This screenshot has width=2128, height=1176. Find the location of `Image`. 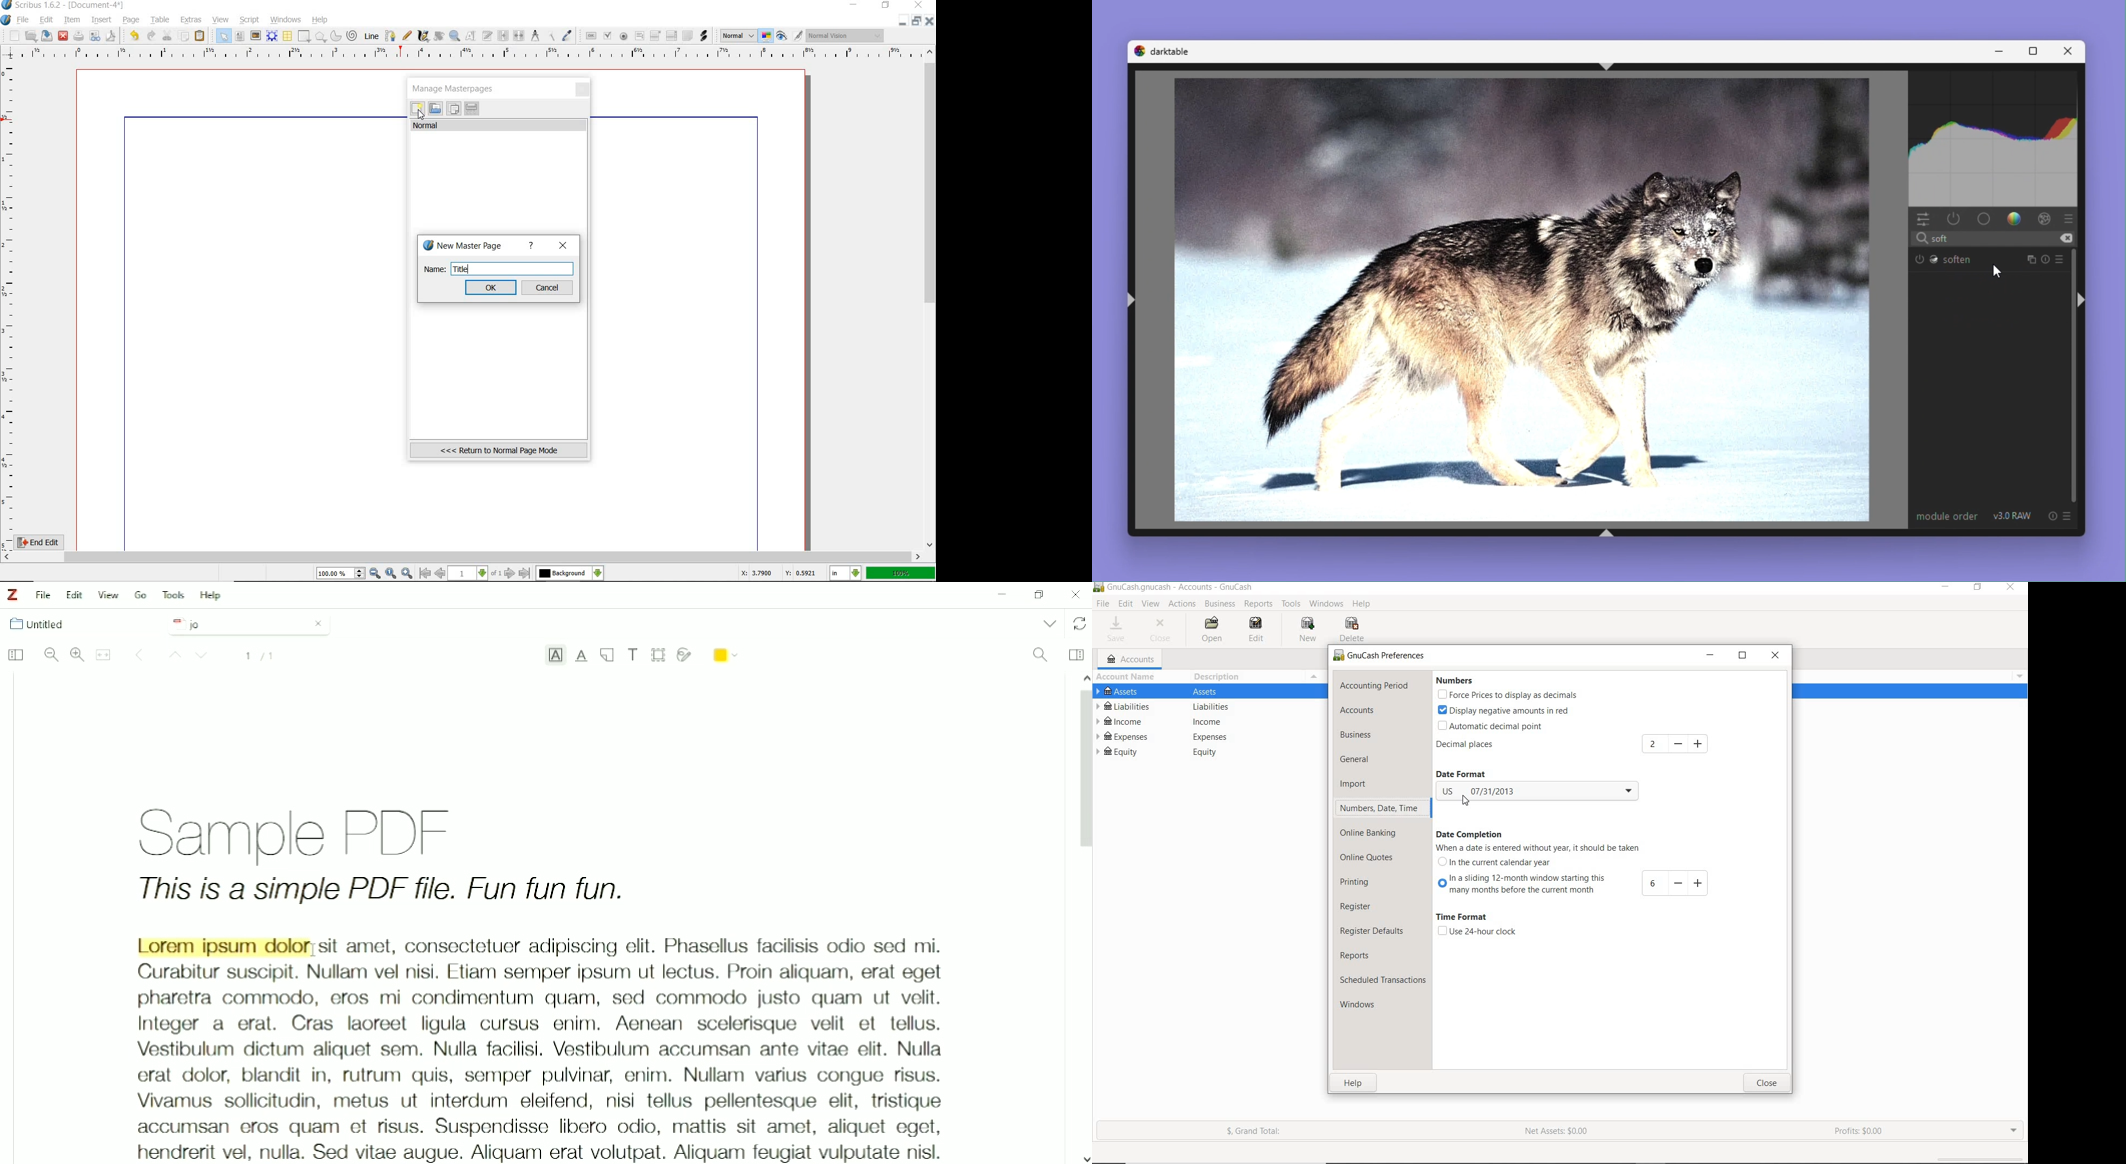

Image is located at coordinates (1514, 301).